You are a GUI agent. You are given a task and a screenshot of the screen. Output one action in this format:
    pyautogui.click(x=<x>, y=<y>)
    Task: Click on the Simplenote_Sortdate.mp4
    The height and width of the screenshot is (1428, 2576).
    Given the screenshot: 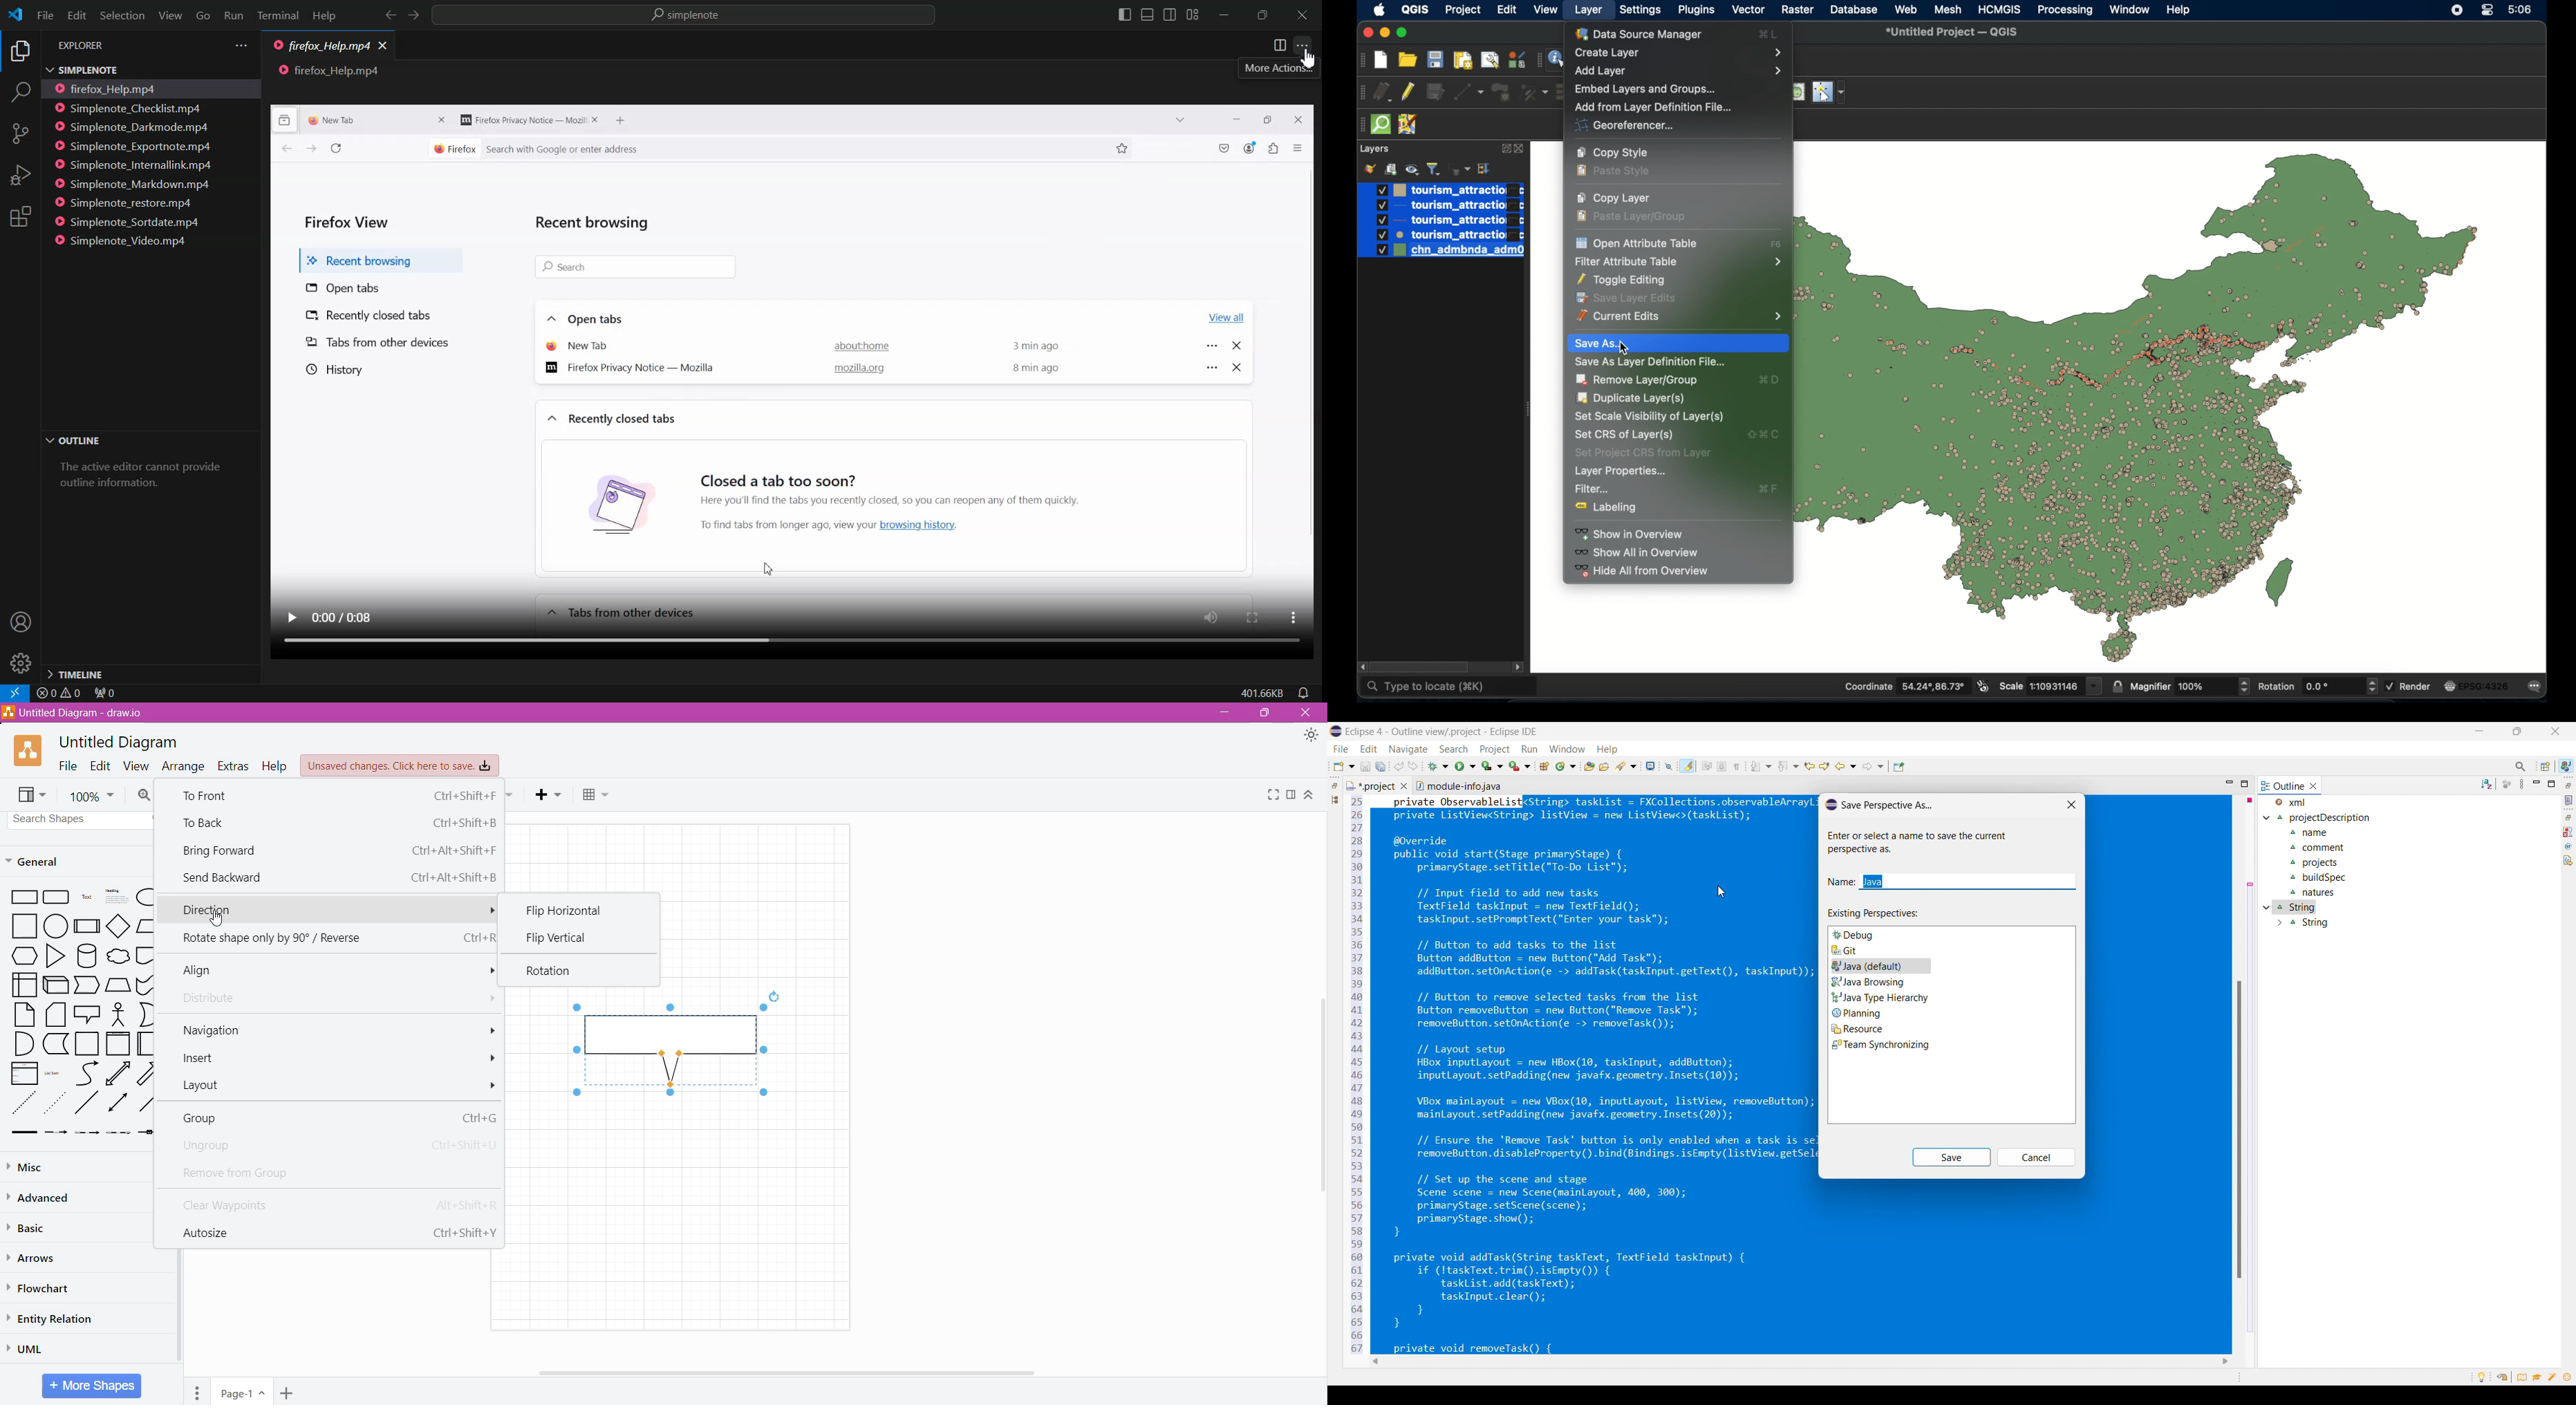 What is the action you would take?
    pyautogui.click(x=132, y=222)
    